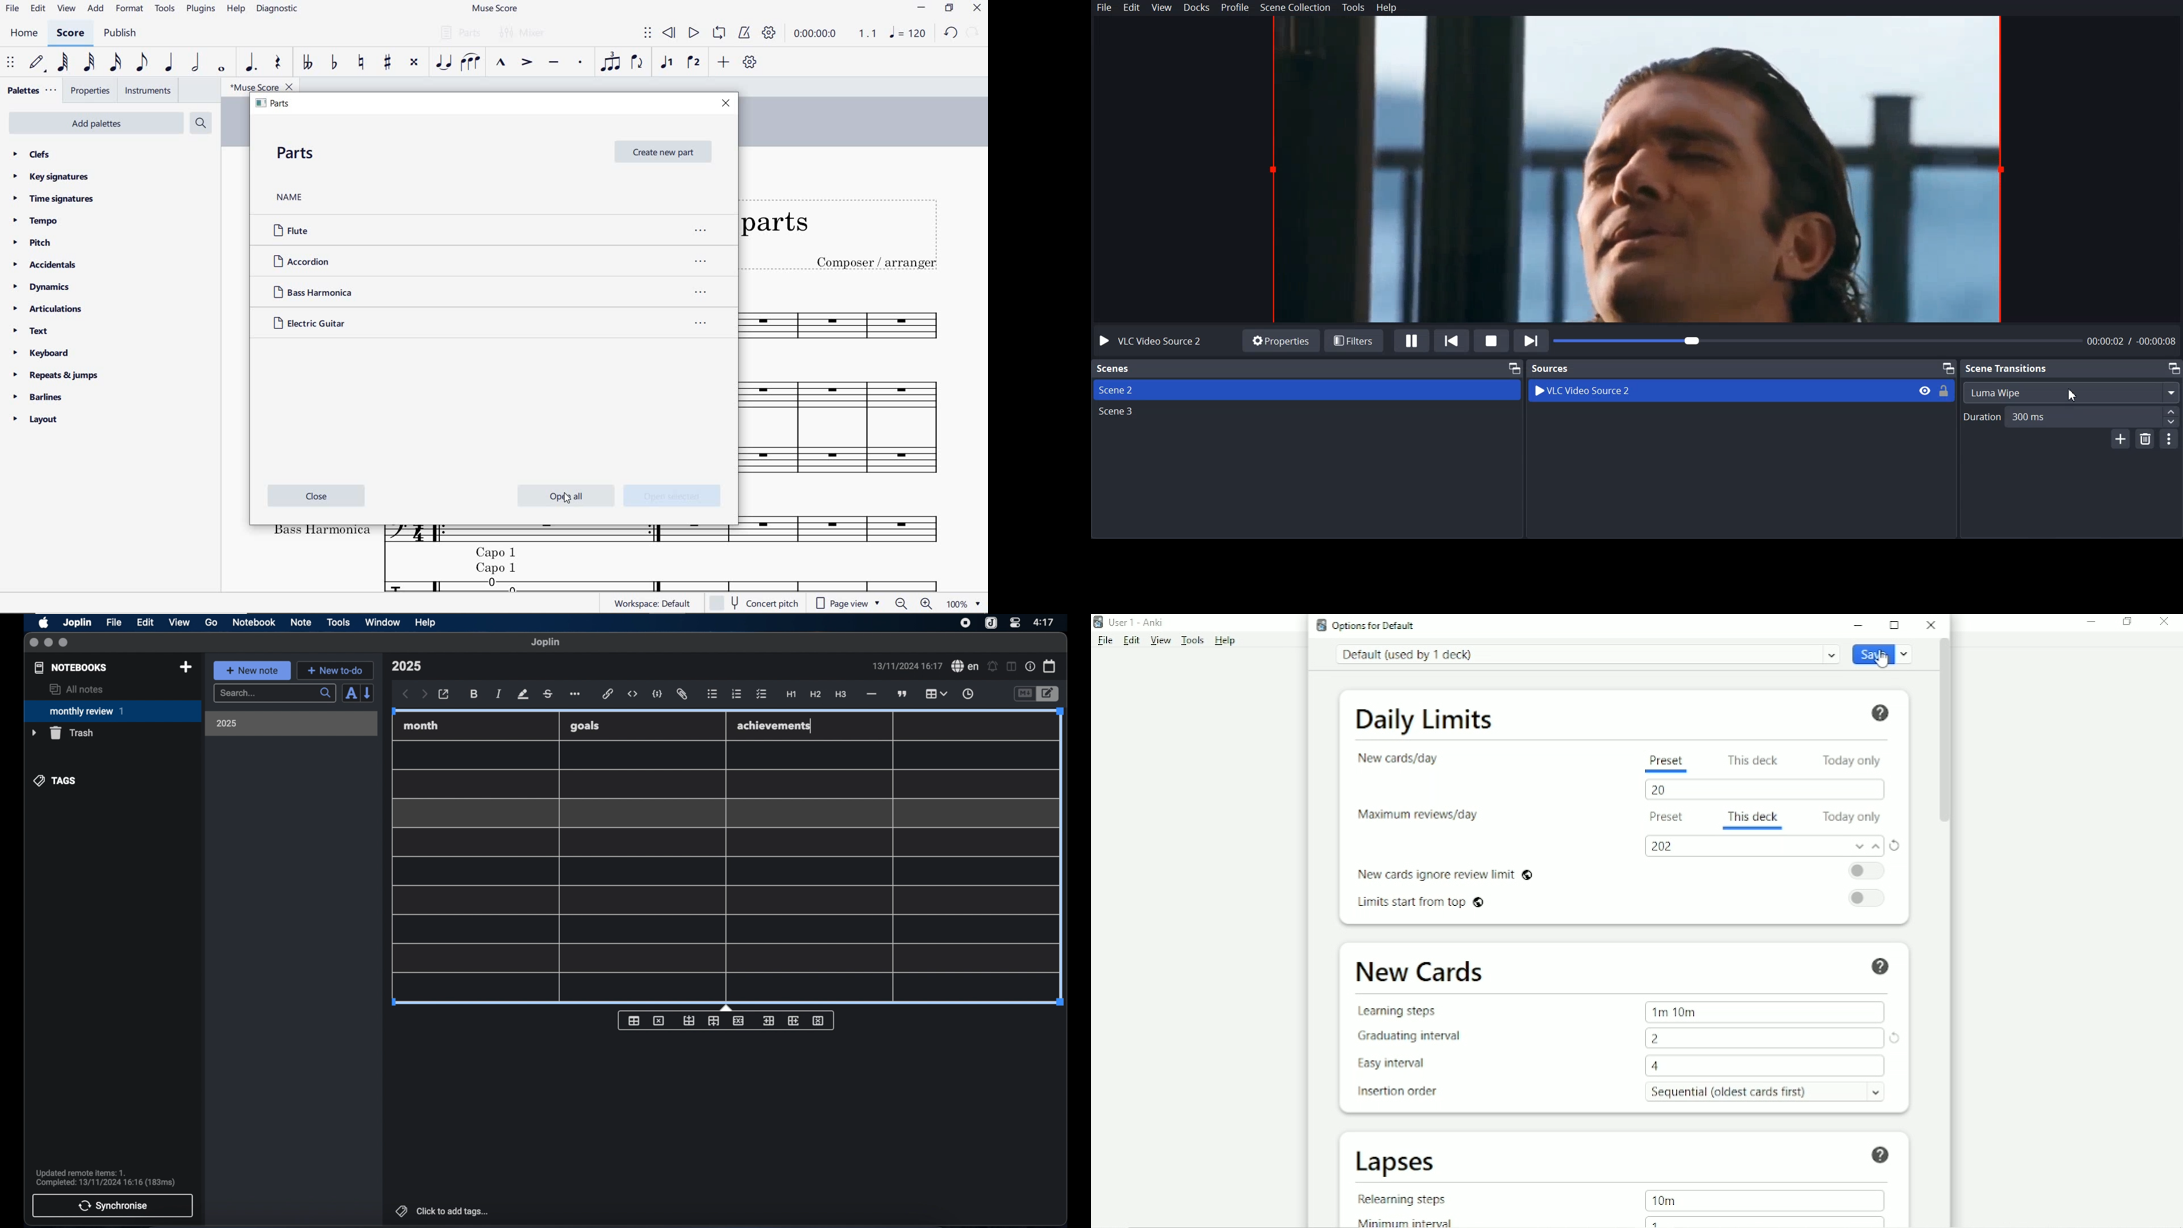 The height and width of the screenshot is (1232, 2184). What do you see at coordinates (950, 34) in the screenshot?
I see `UNDO` at bounding box center [950, 34].